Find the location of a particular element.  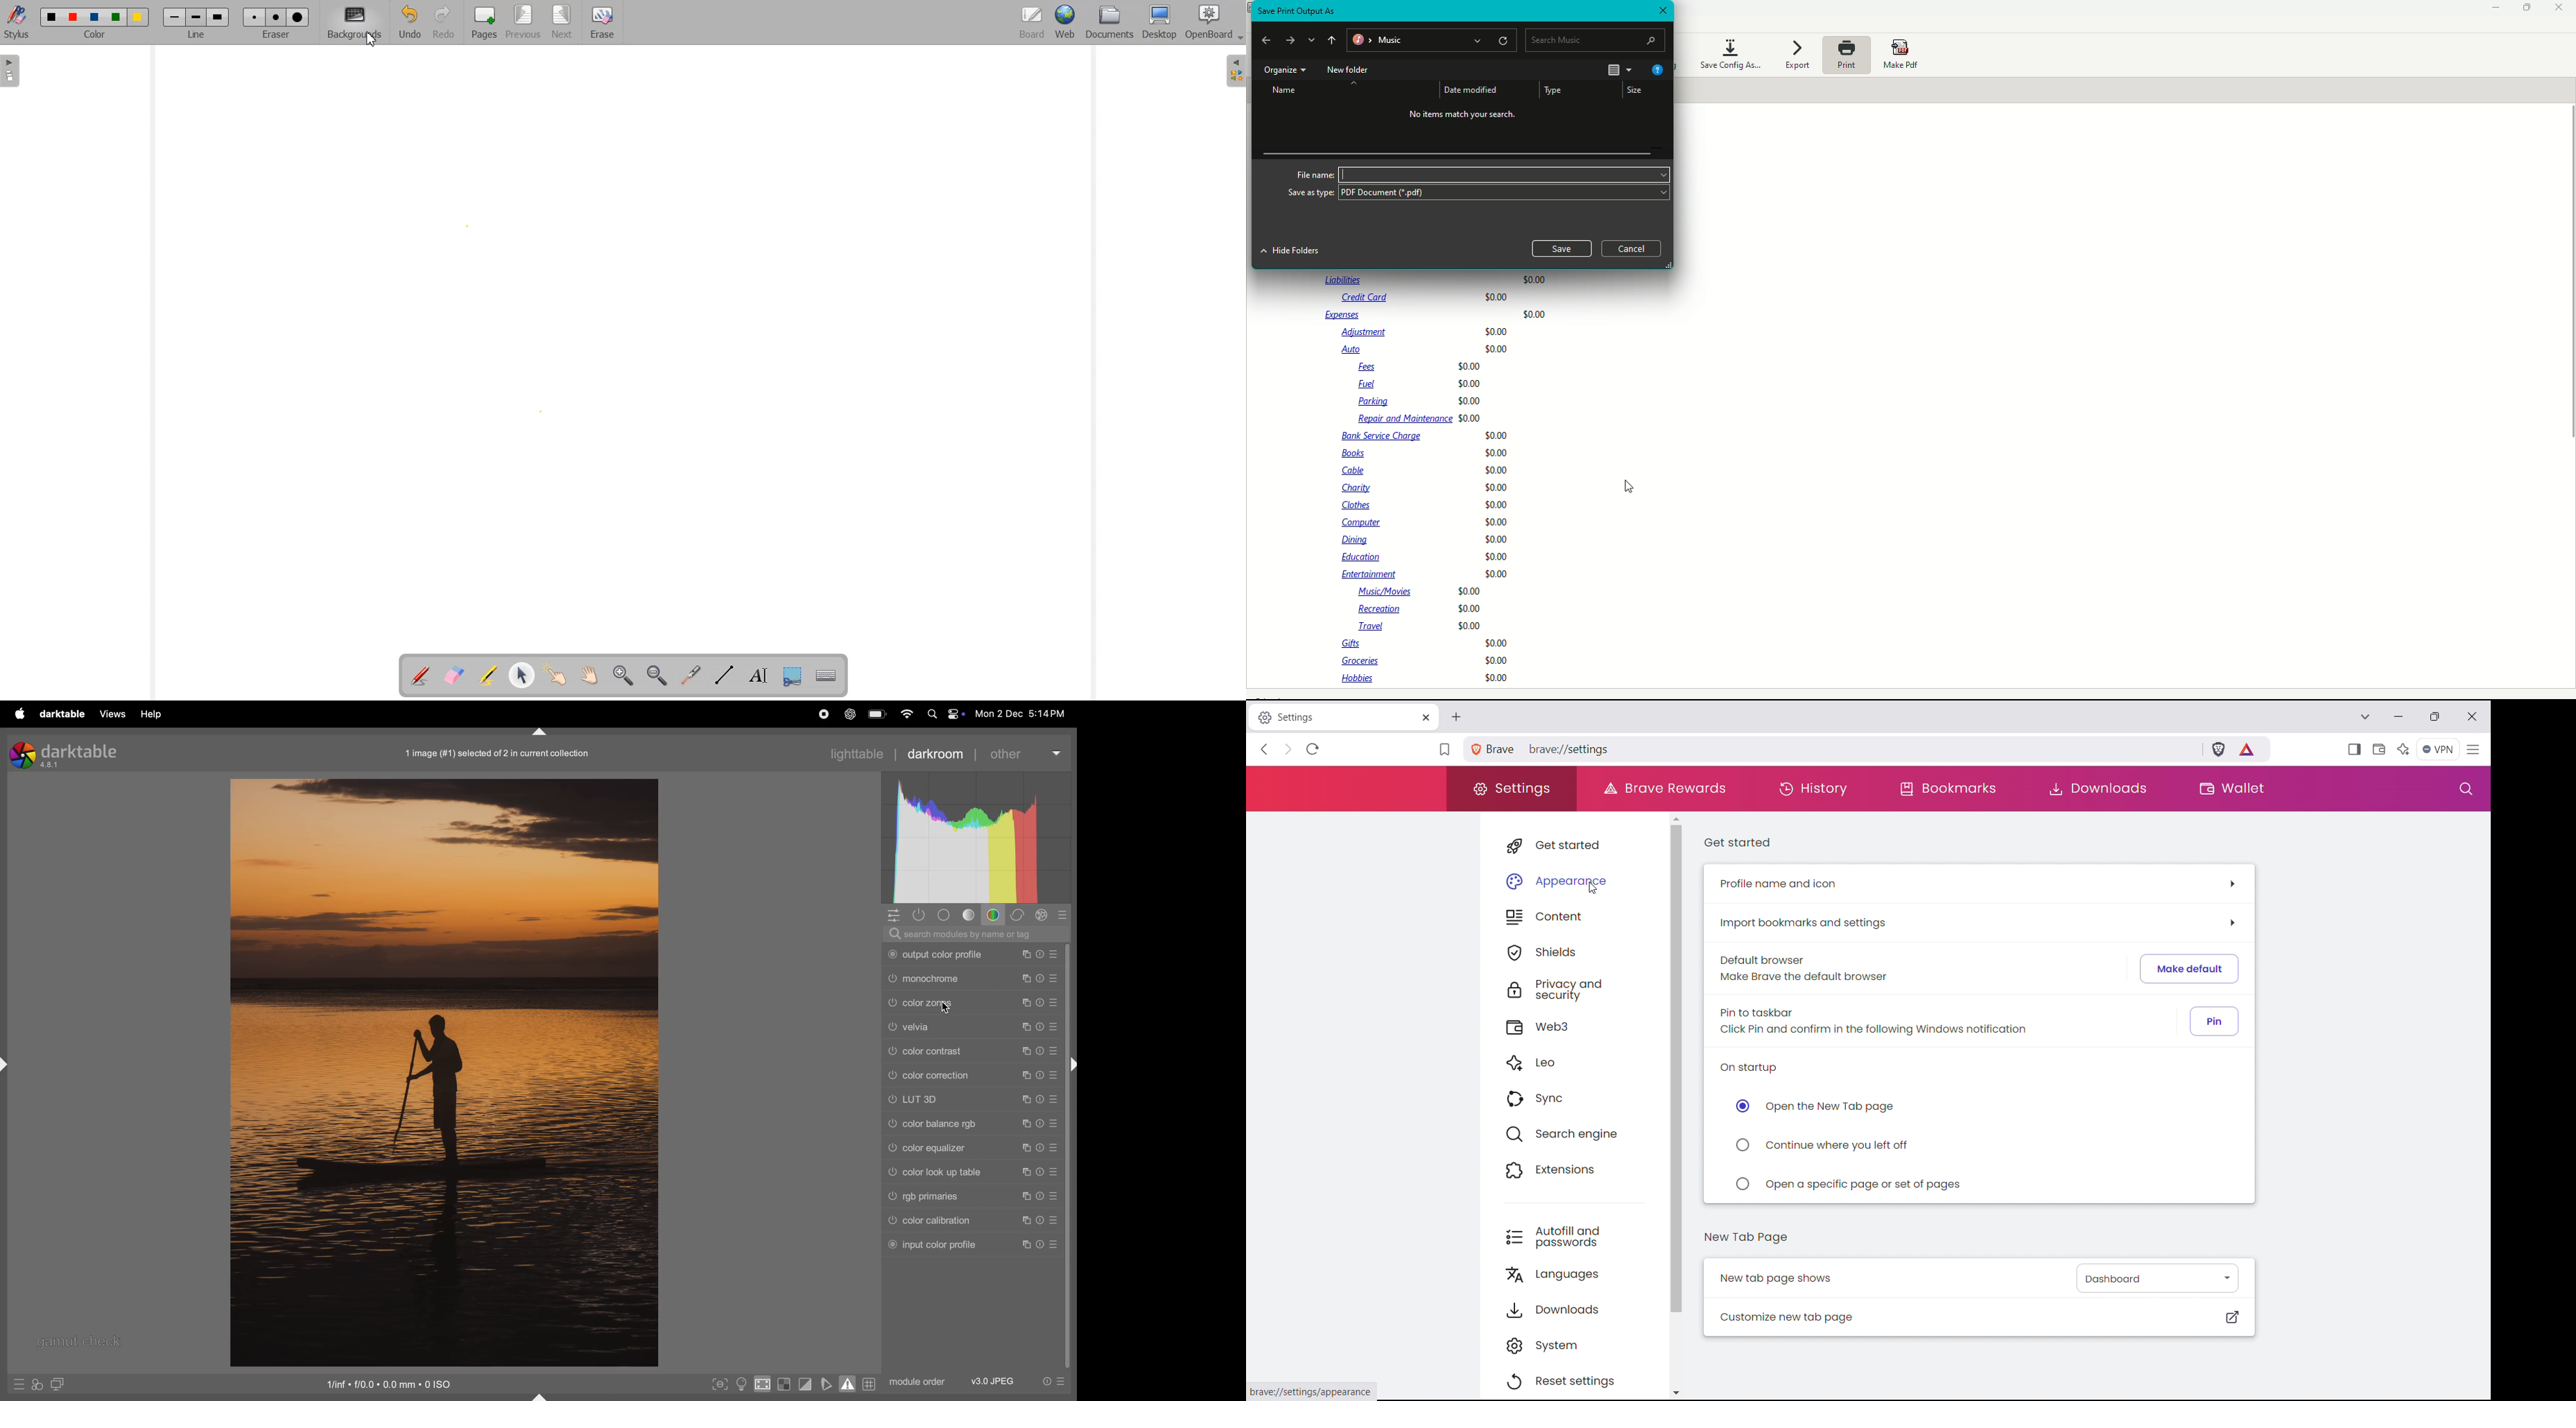

Size is located at coordinates (1633, 89).